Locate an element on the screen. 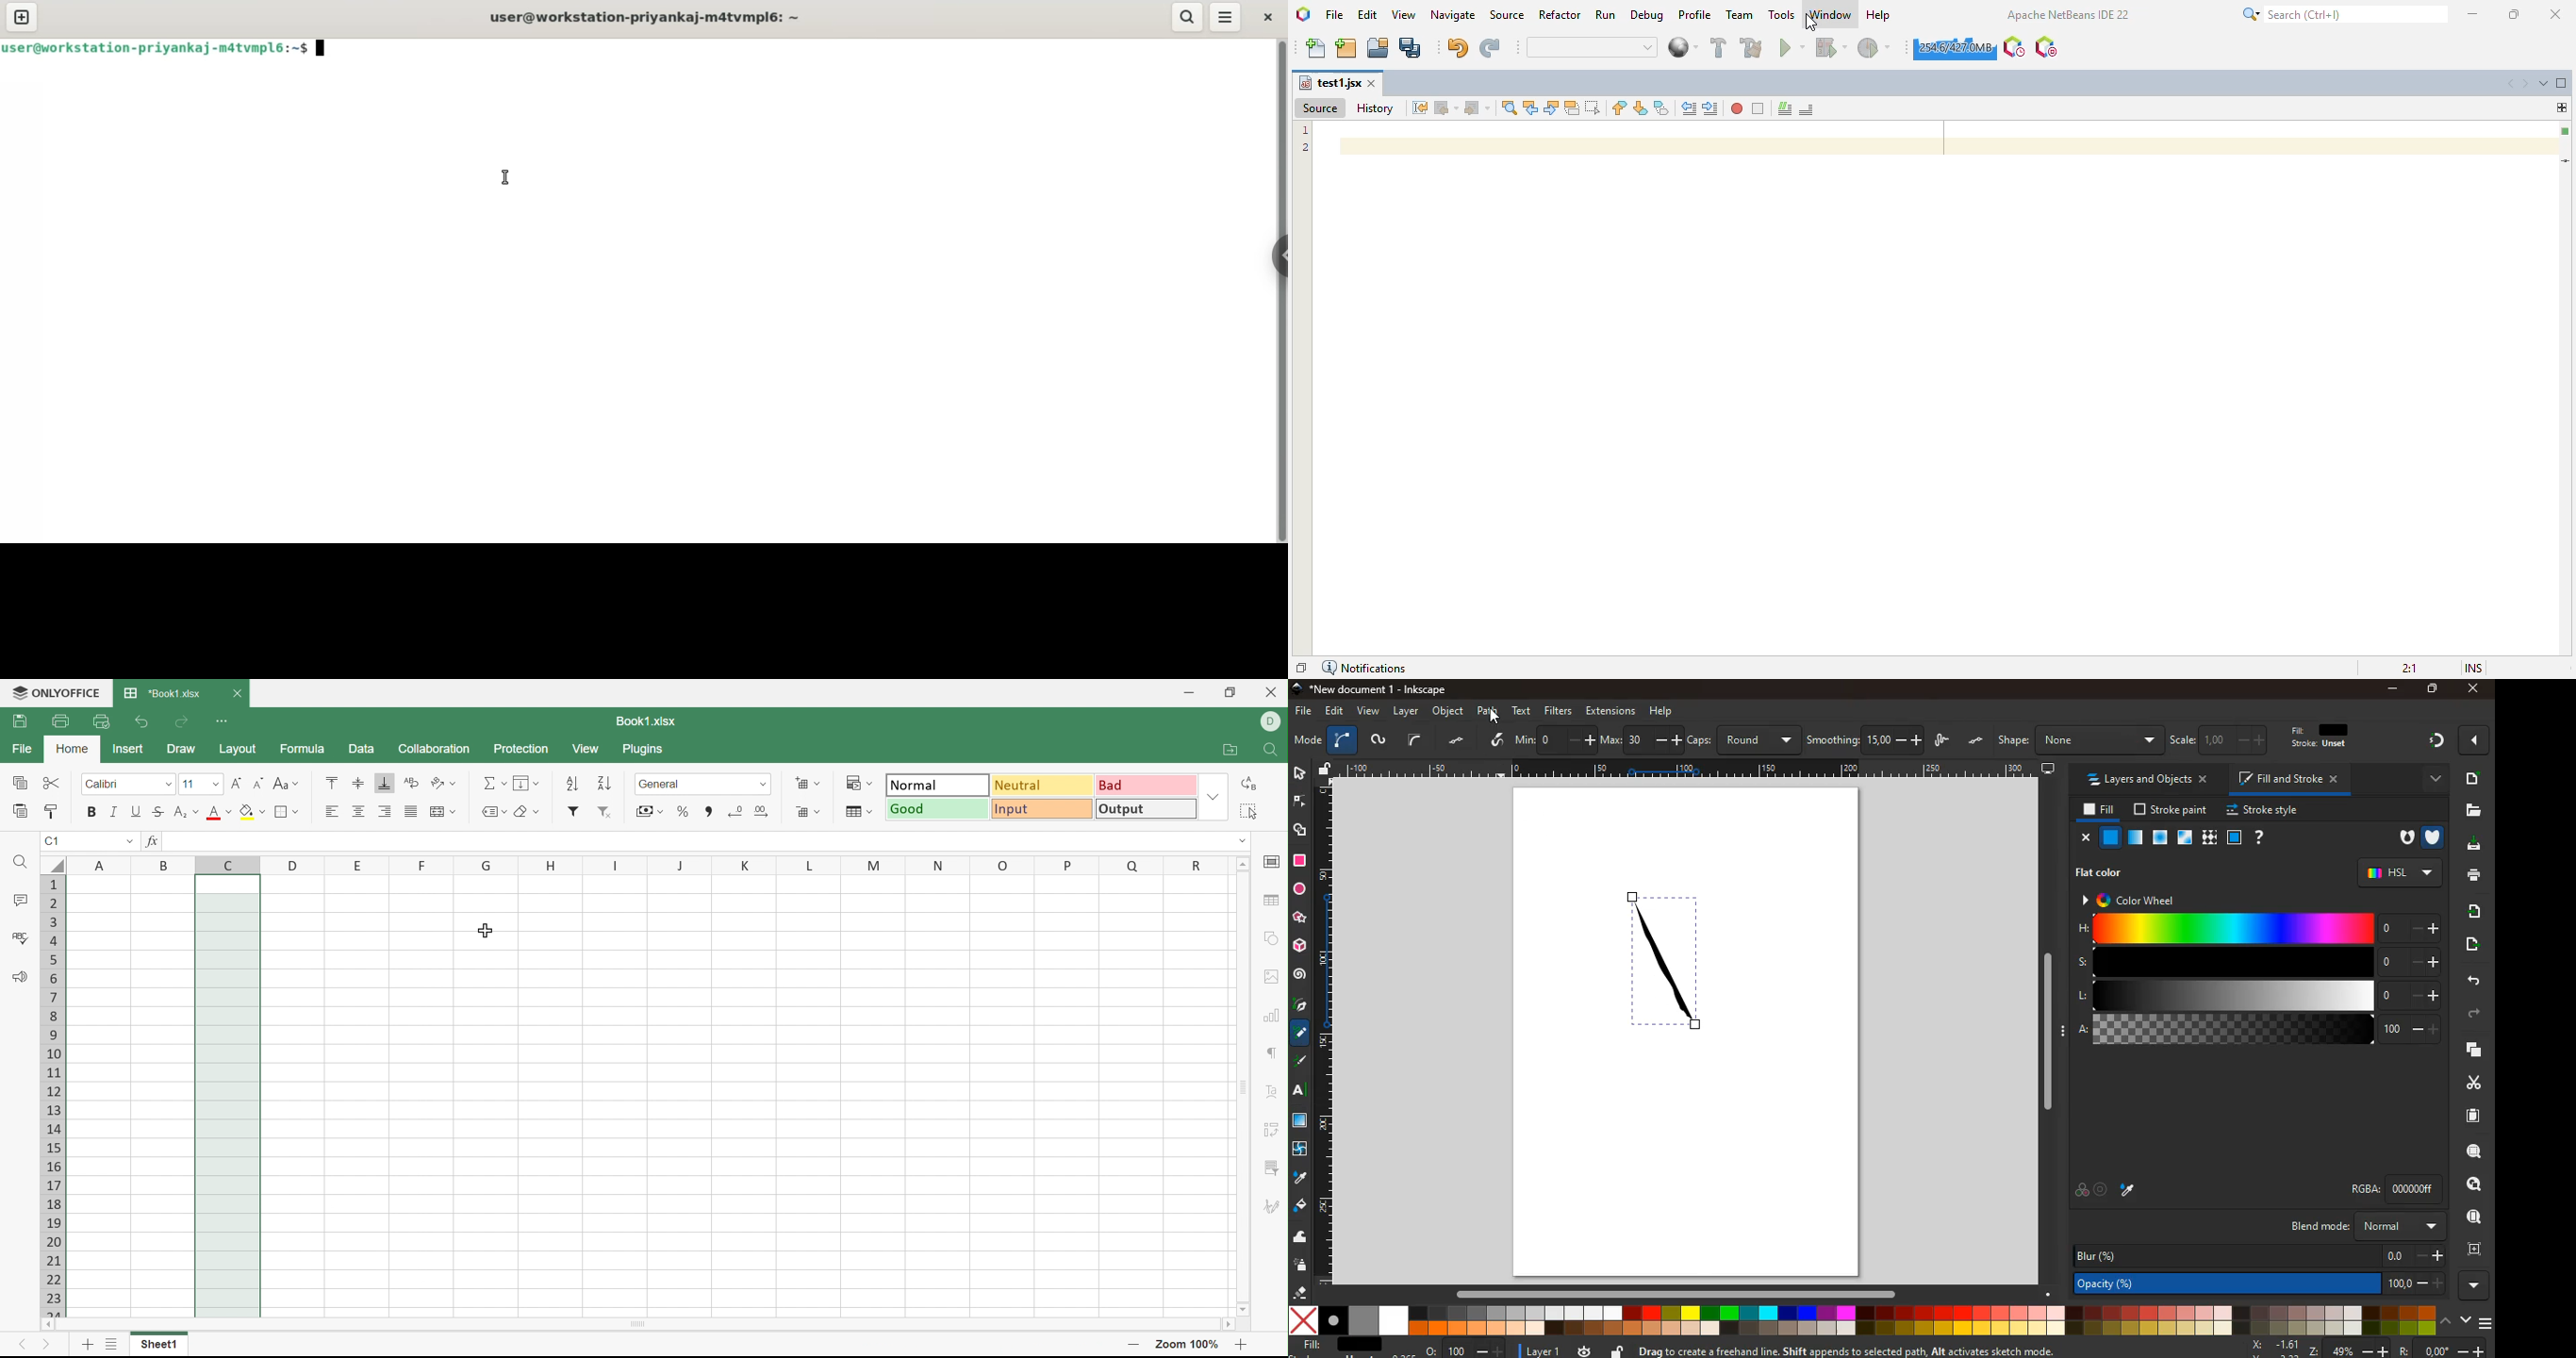  Find is located at coordinates (20, 861).